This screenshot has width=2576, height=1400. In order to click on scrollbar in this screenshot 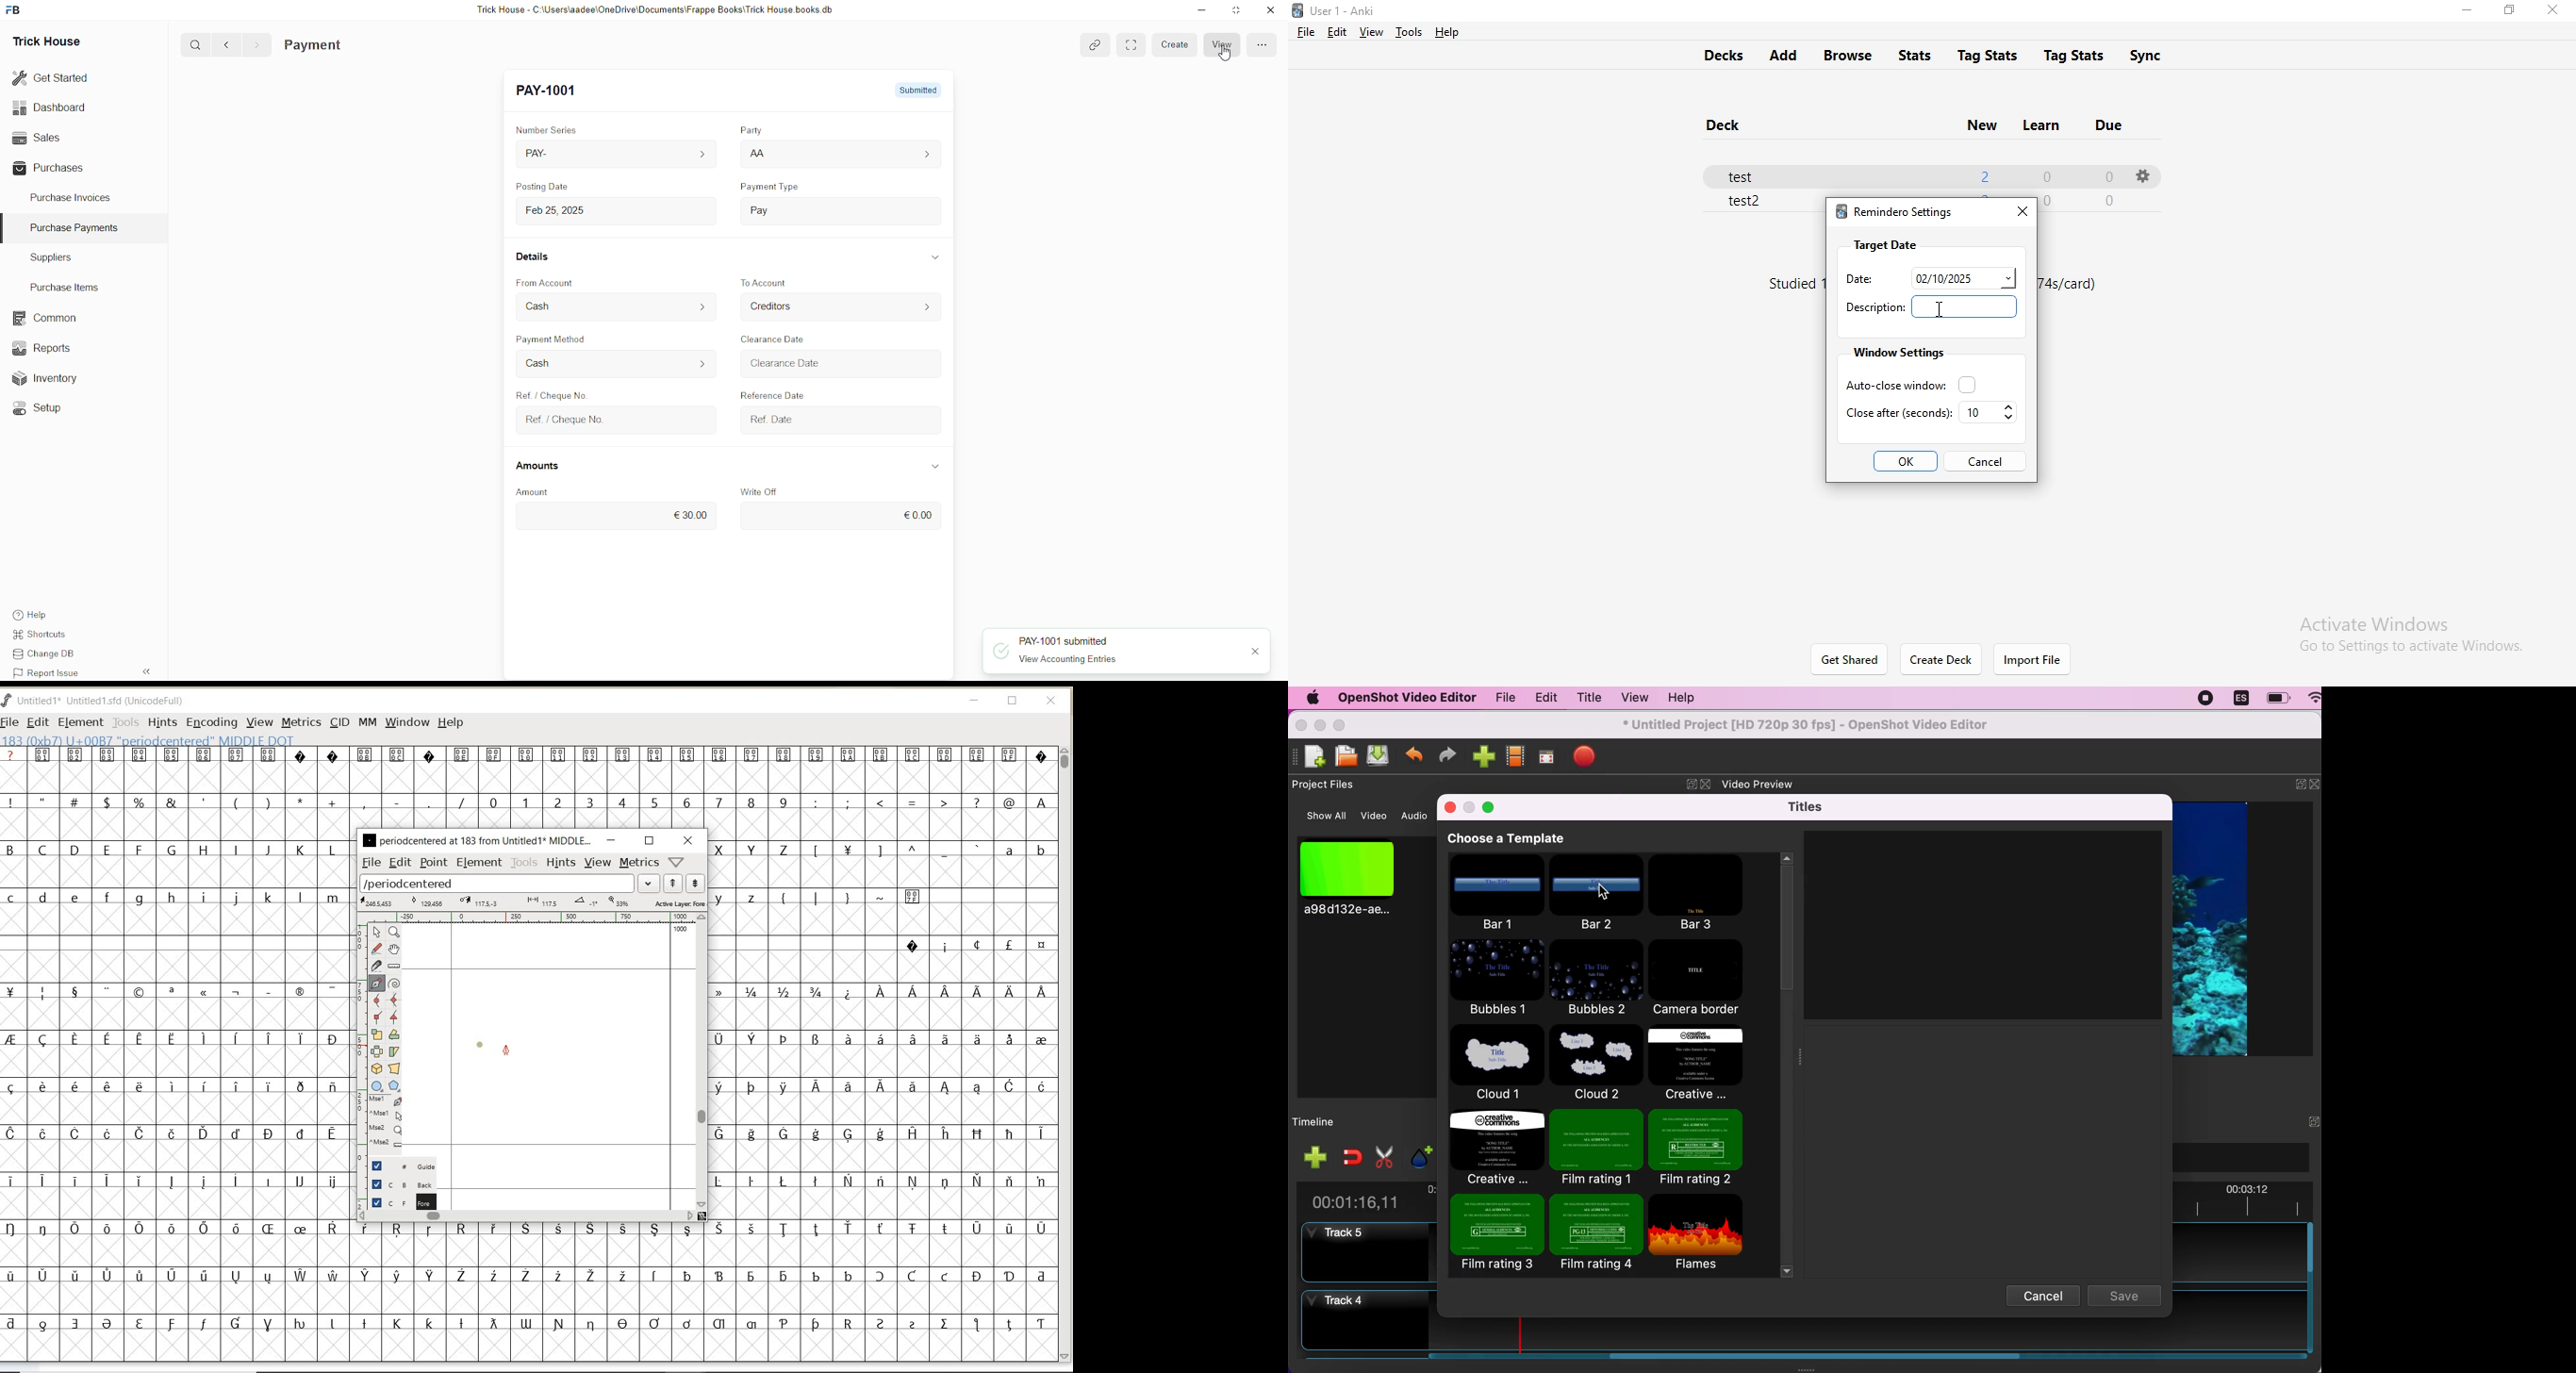, I will do `click(527, 1216)`.